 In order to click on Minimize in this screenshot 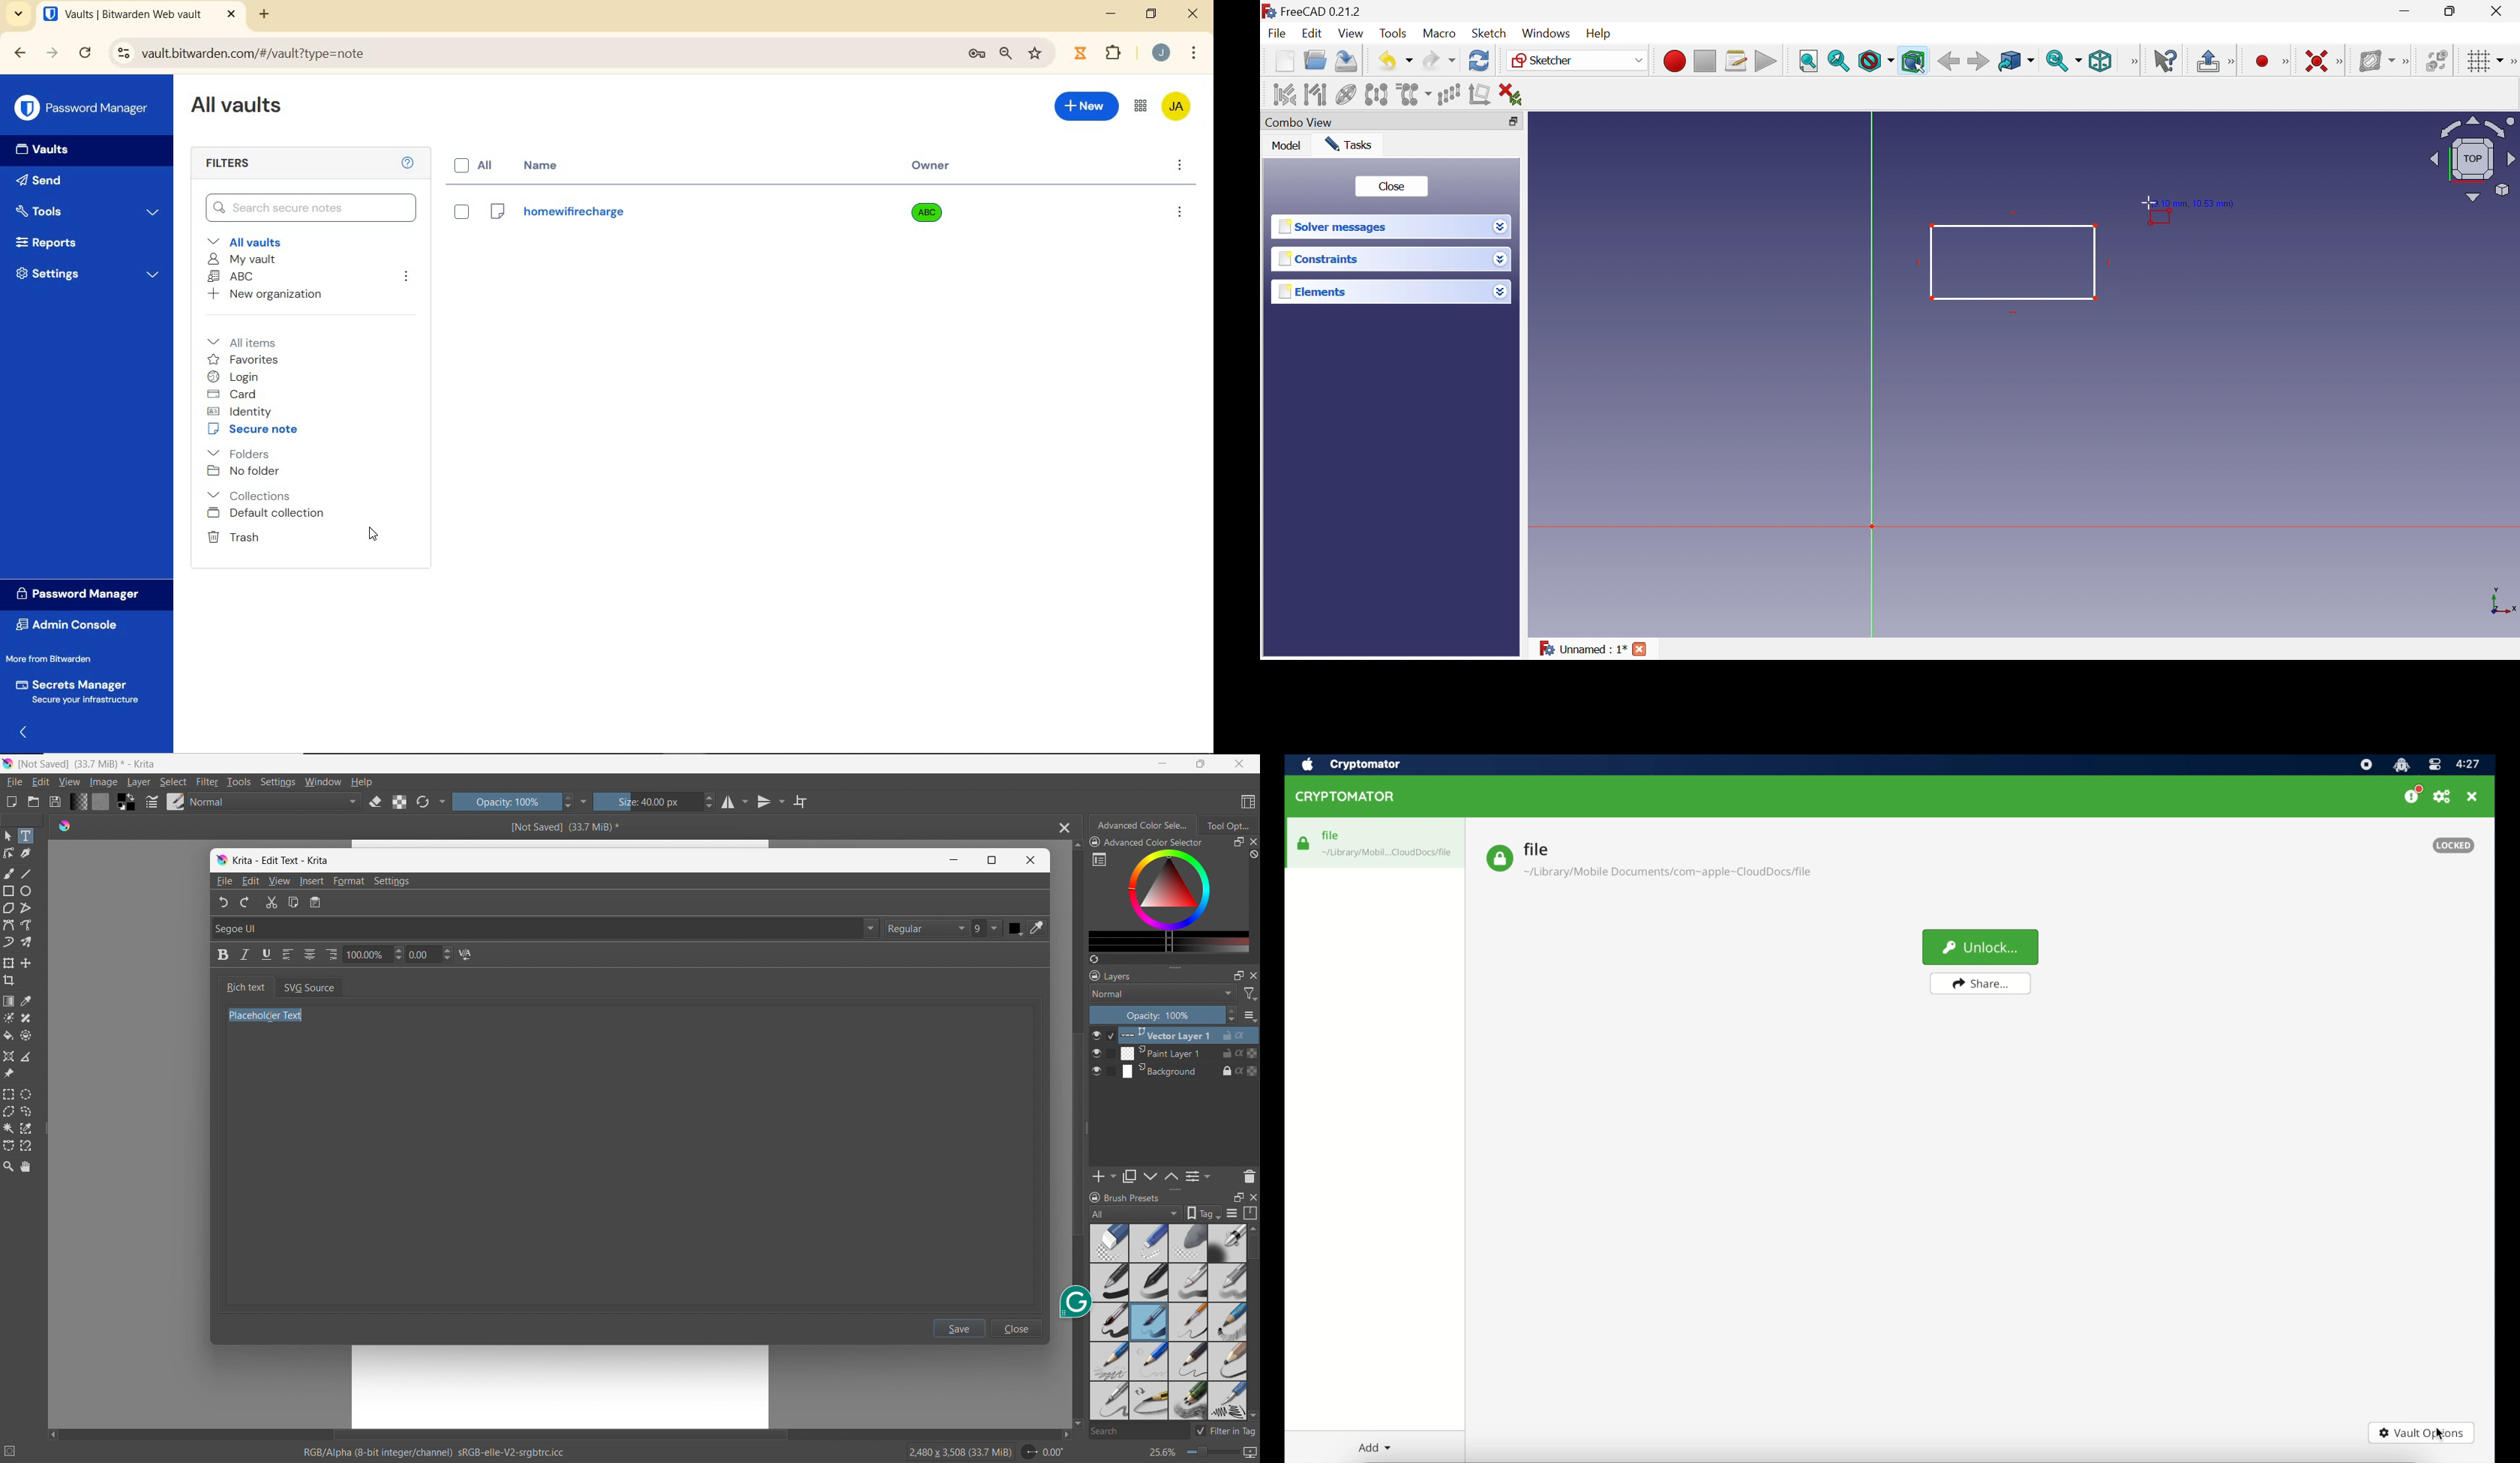, I will do `click(951, 860)`.